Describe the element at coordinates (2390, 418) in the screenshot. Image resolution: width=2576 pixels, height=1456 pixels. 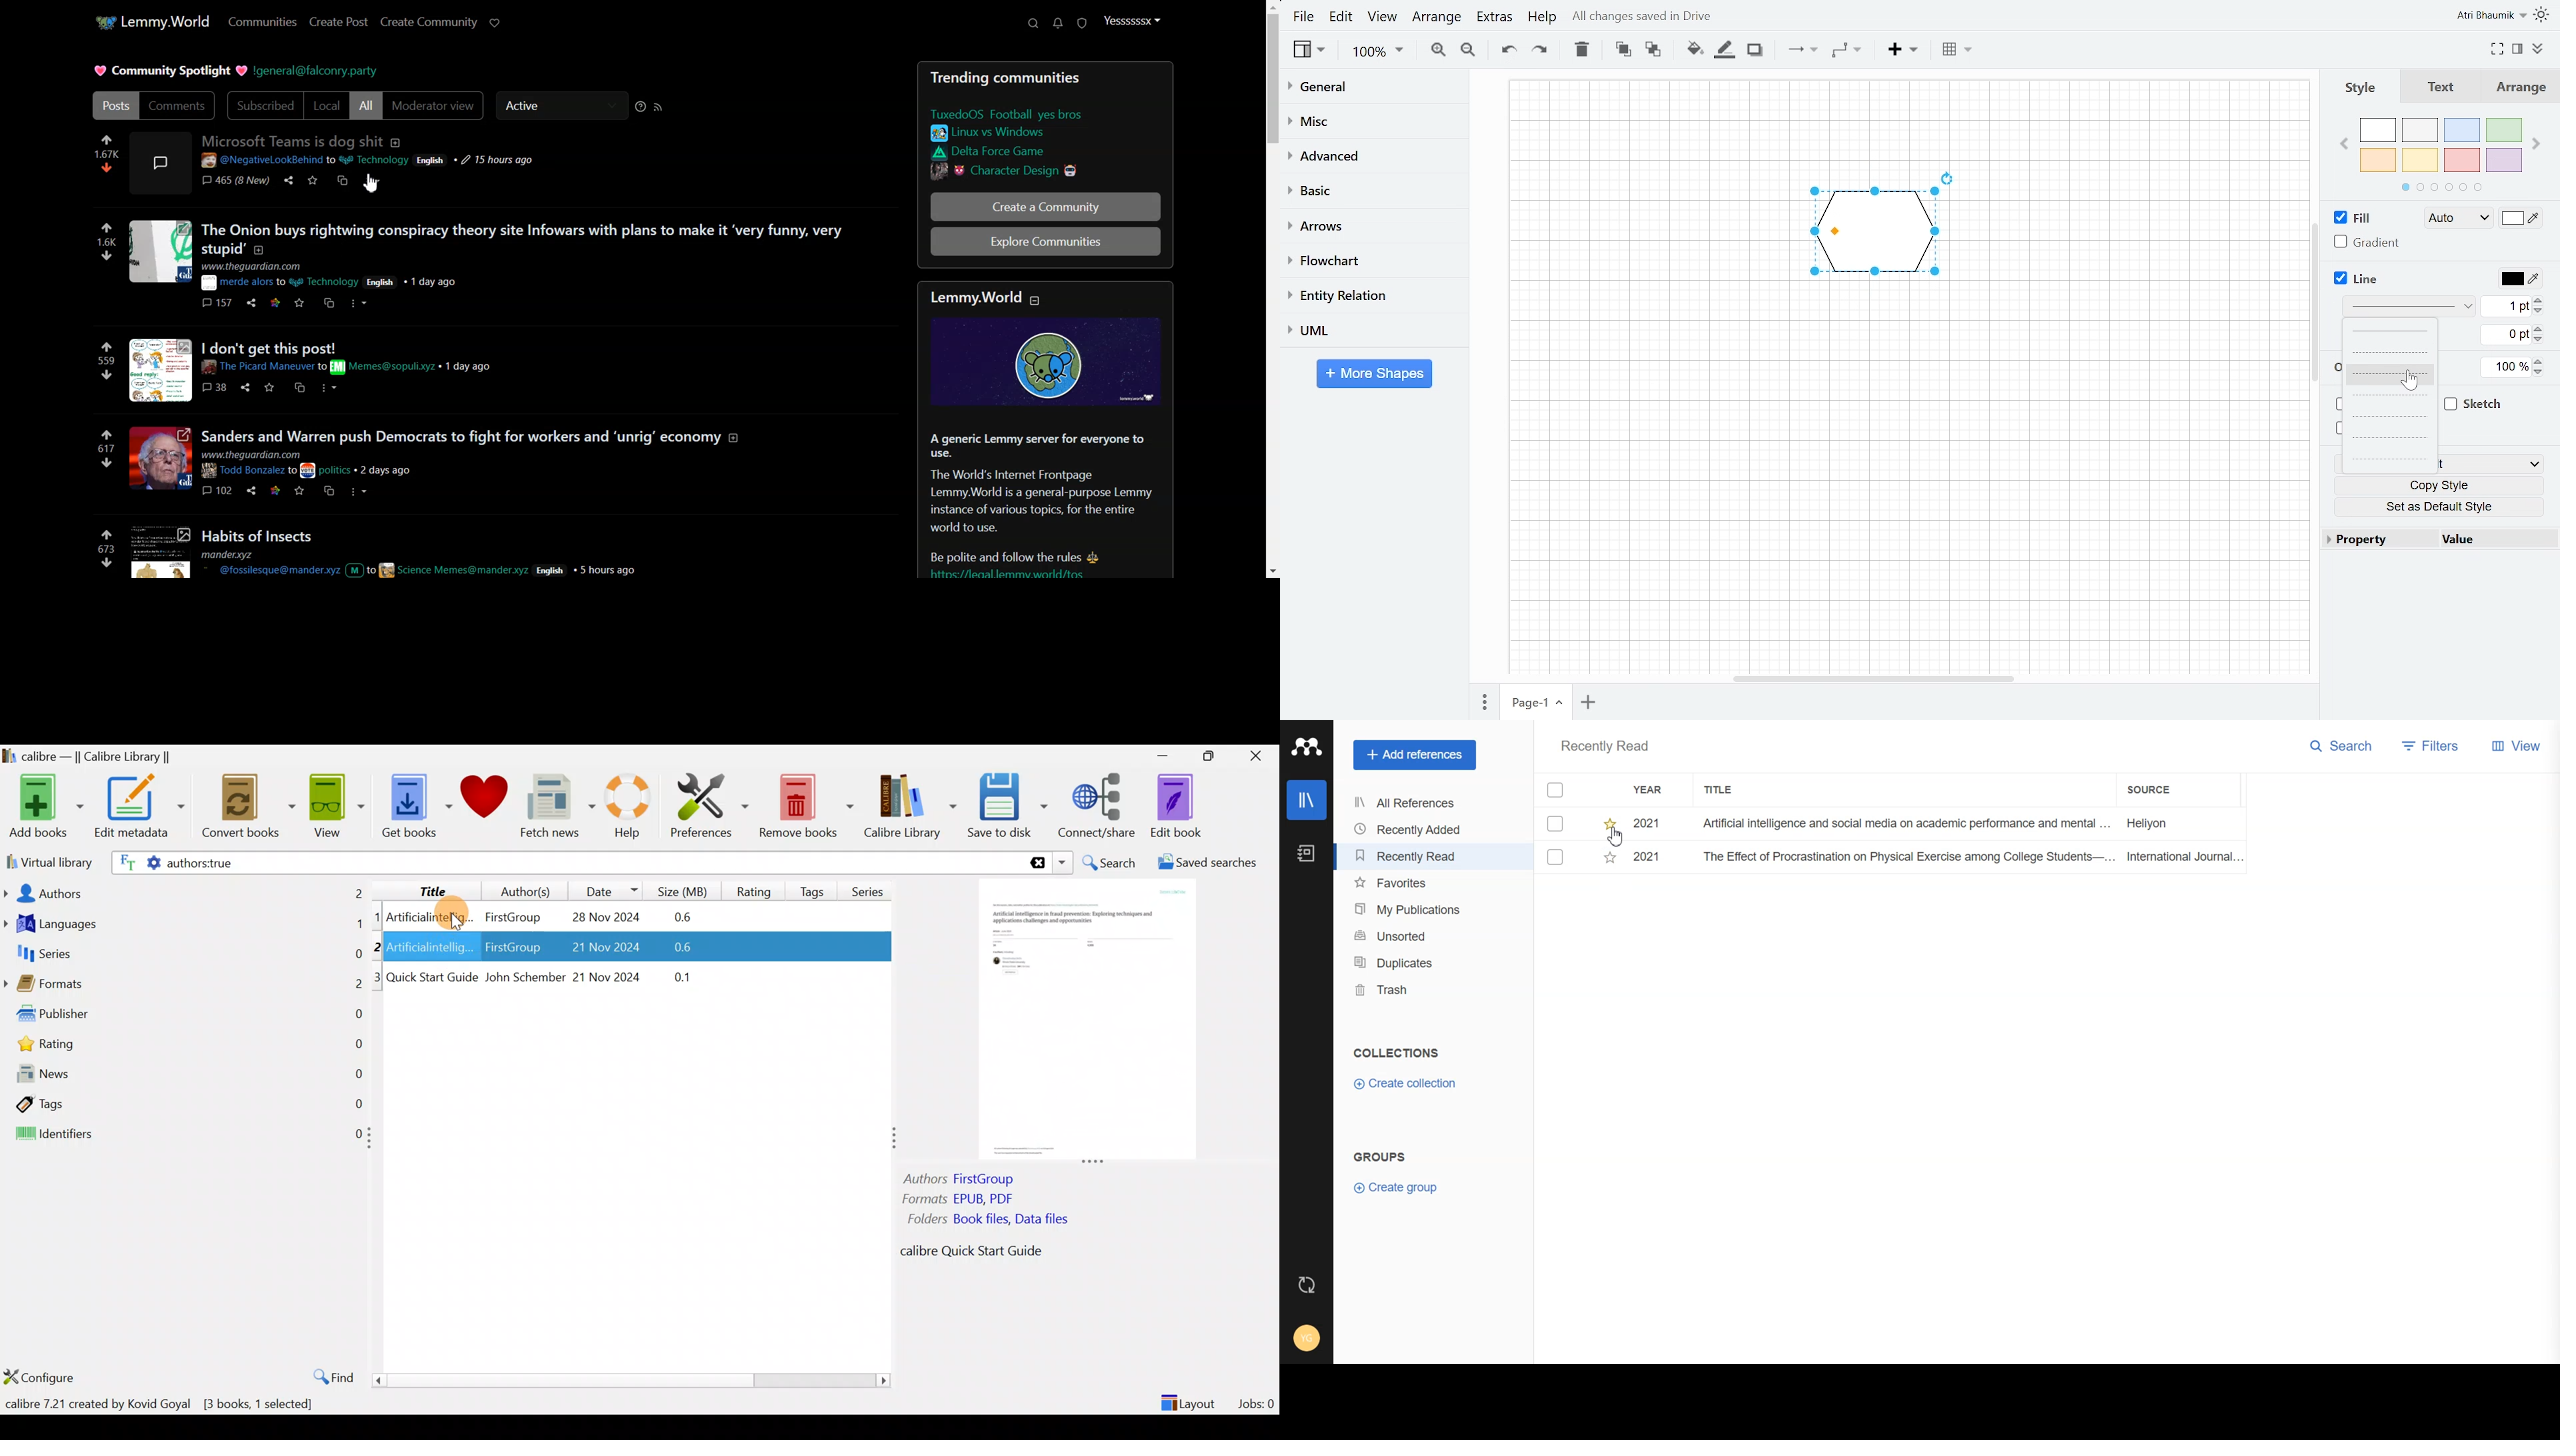
I see `Dotted 1` at that location.